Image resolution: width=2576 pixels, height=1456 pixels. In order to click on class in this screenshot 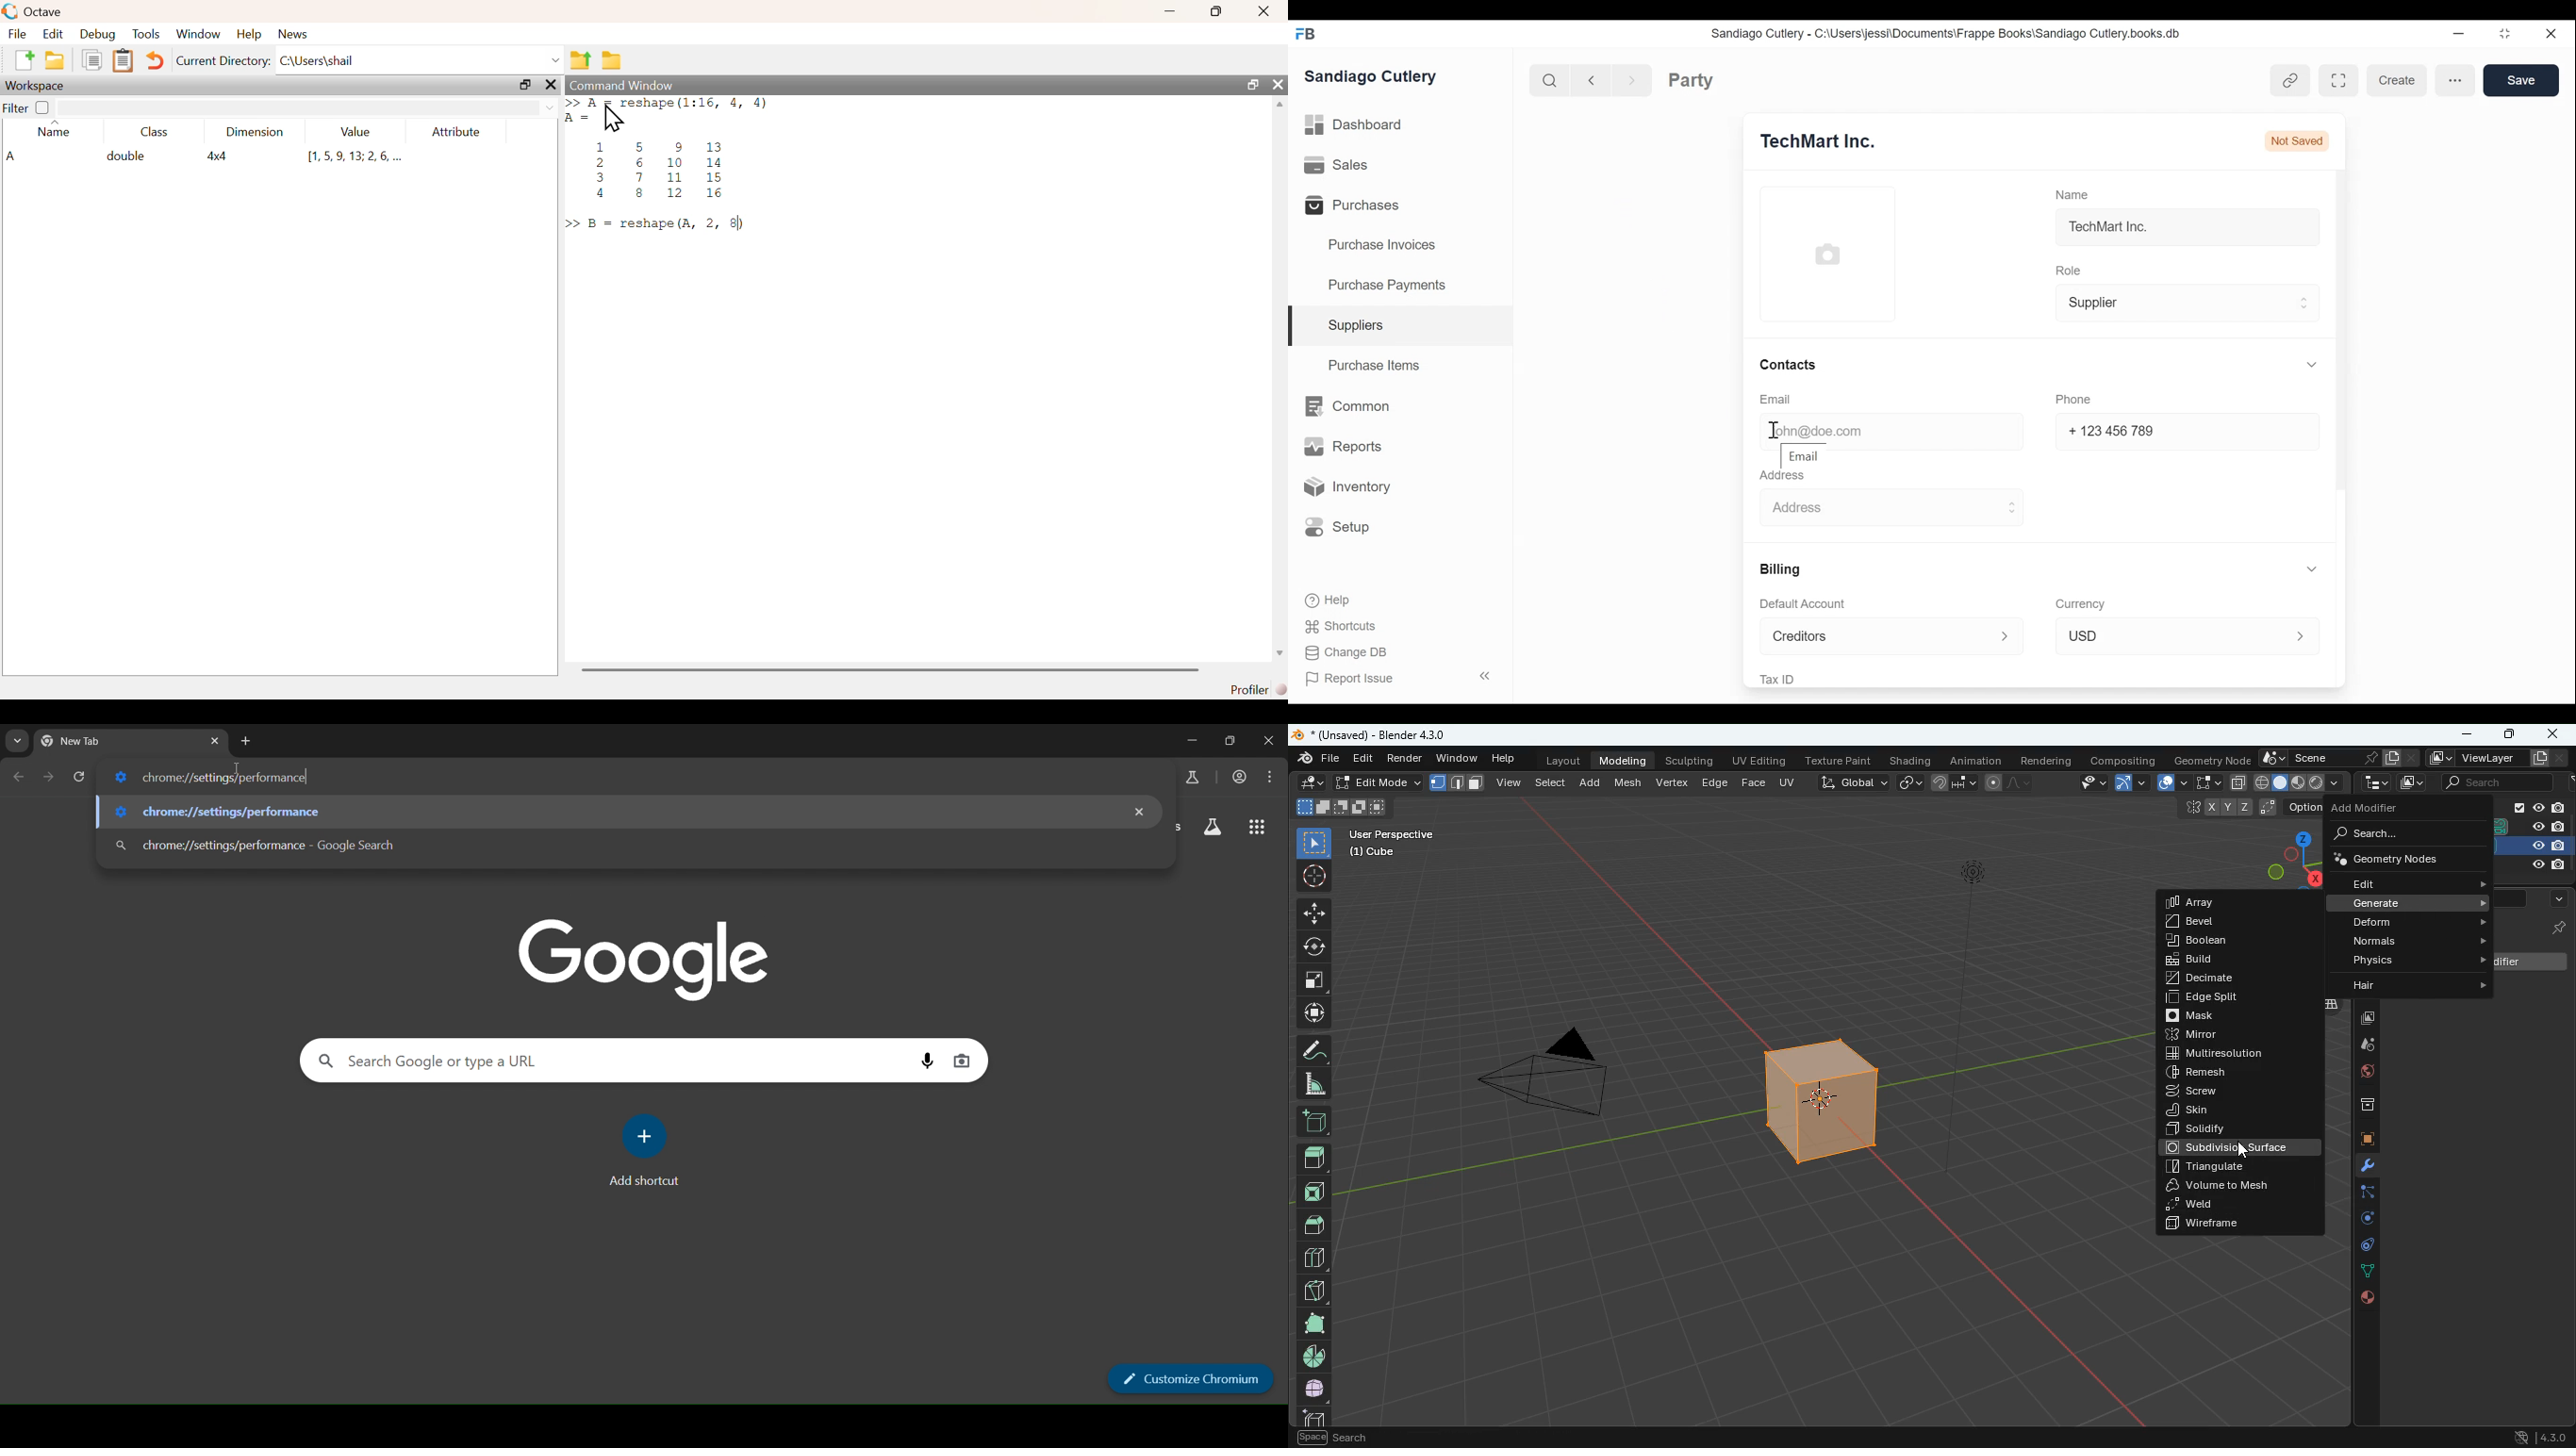, I will do `click(155, 133)`.